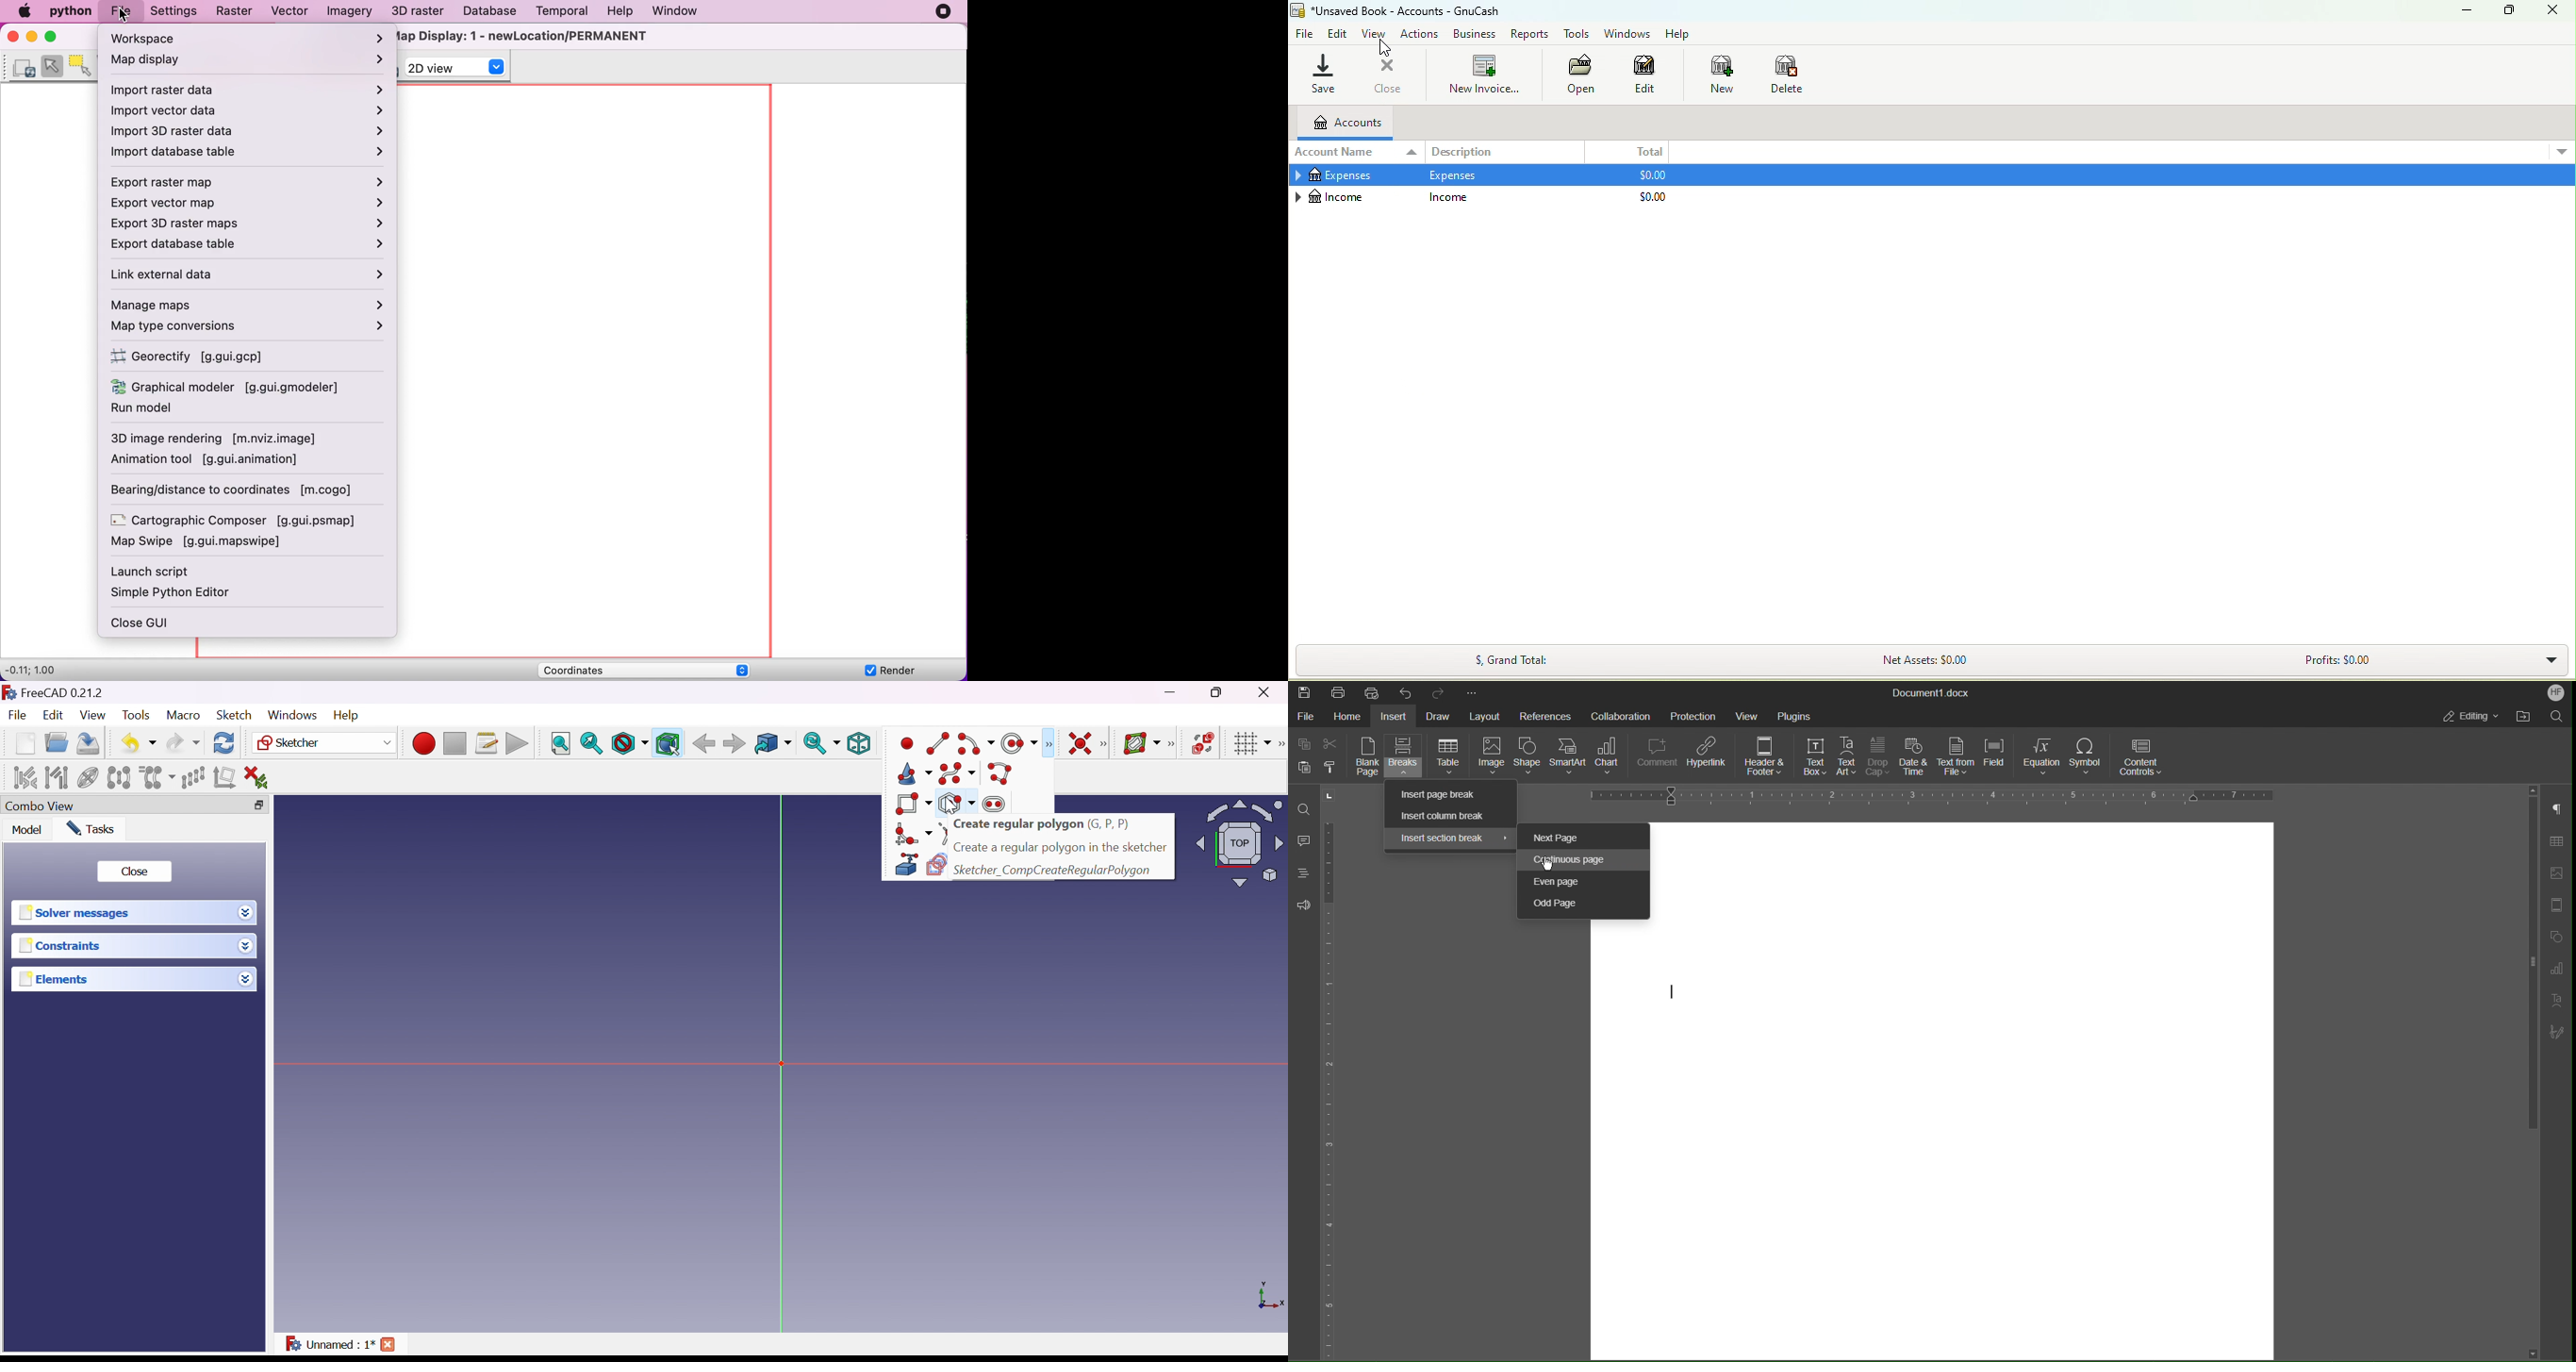 This screenshot has width=2576, height=1372. What do you see at coordinates (2556, 693) in the screenshot?
I see `Account` at bounding box center [2556, 693].